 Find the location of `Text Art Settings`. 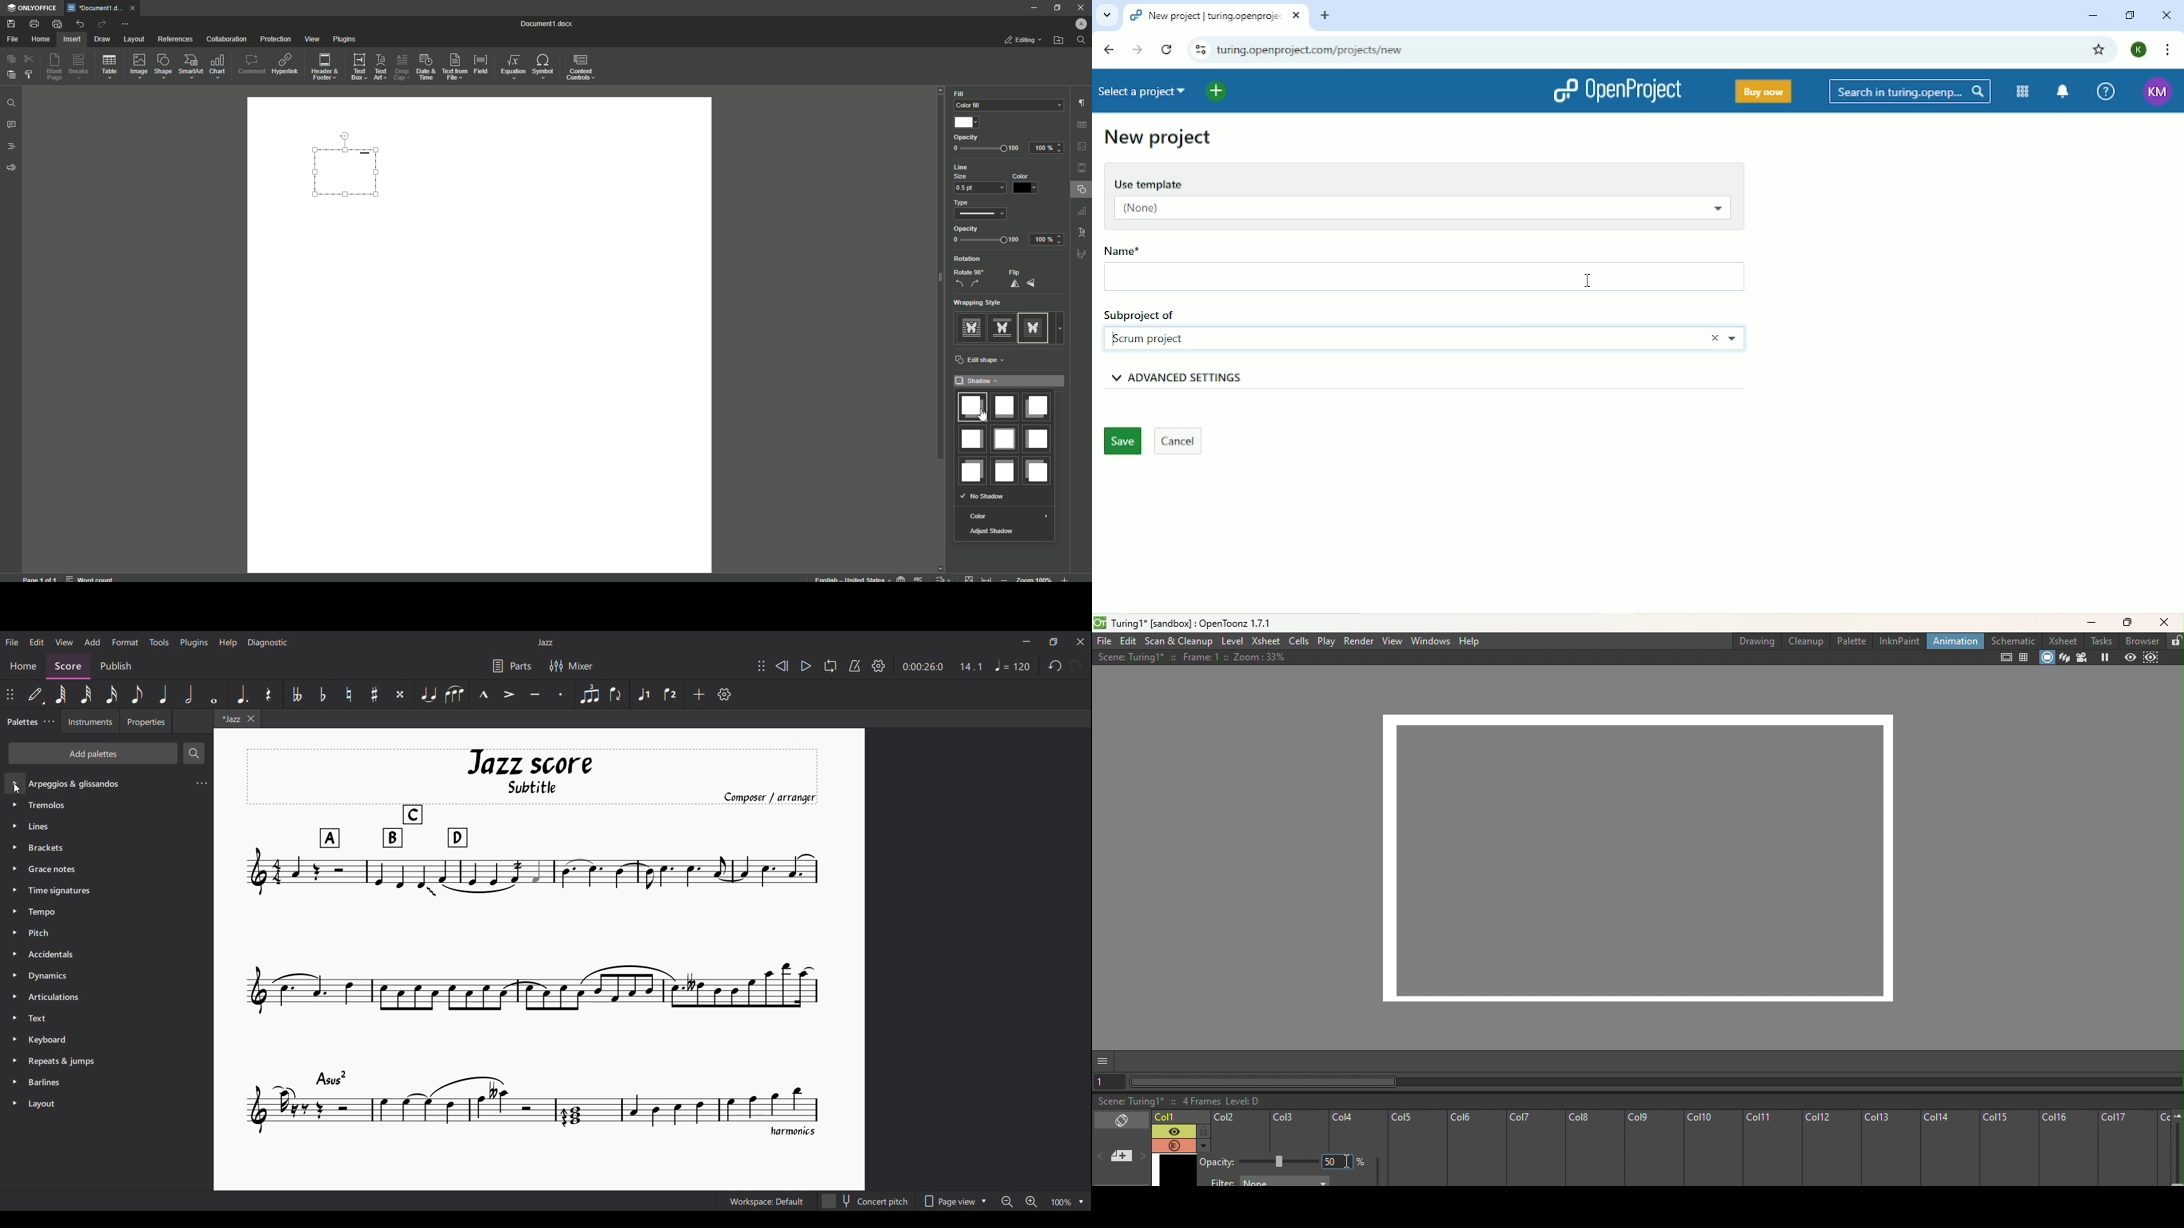

Text Art Settings is located at coordinates (1080, 231).